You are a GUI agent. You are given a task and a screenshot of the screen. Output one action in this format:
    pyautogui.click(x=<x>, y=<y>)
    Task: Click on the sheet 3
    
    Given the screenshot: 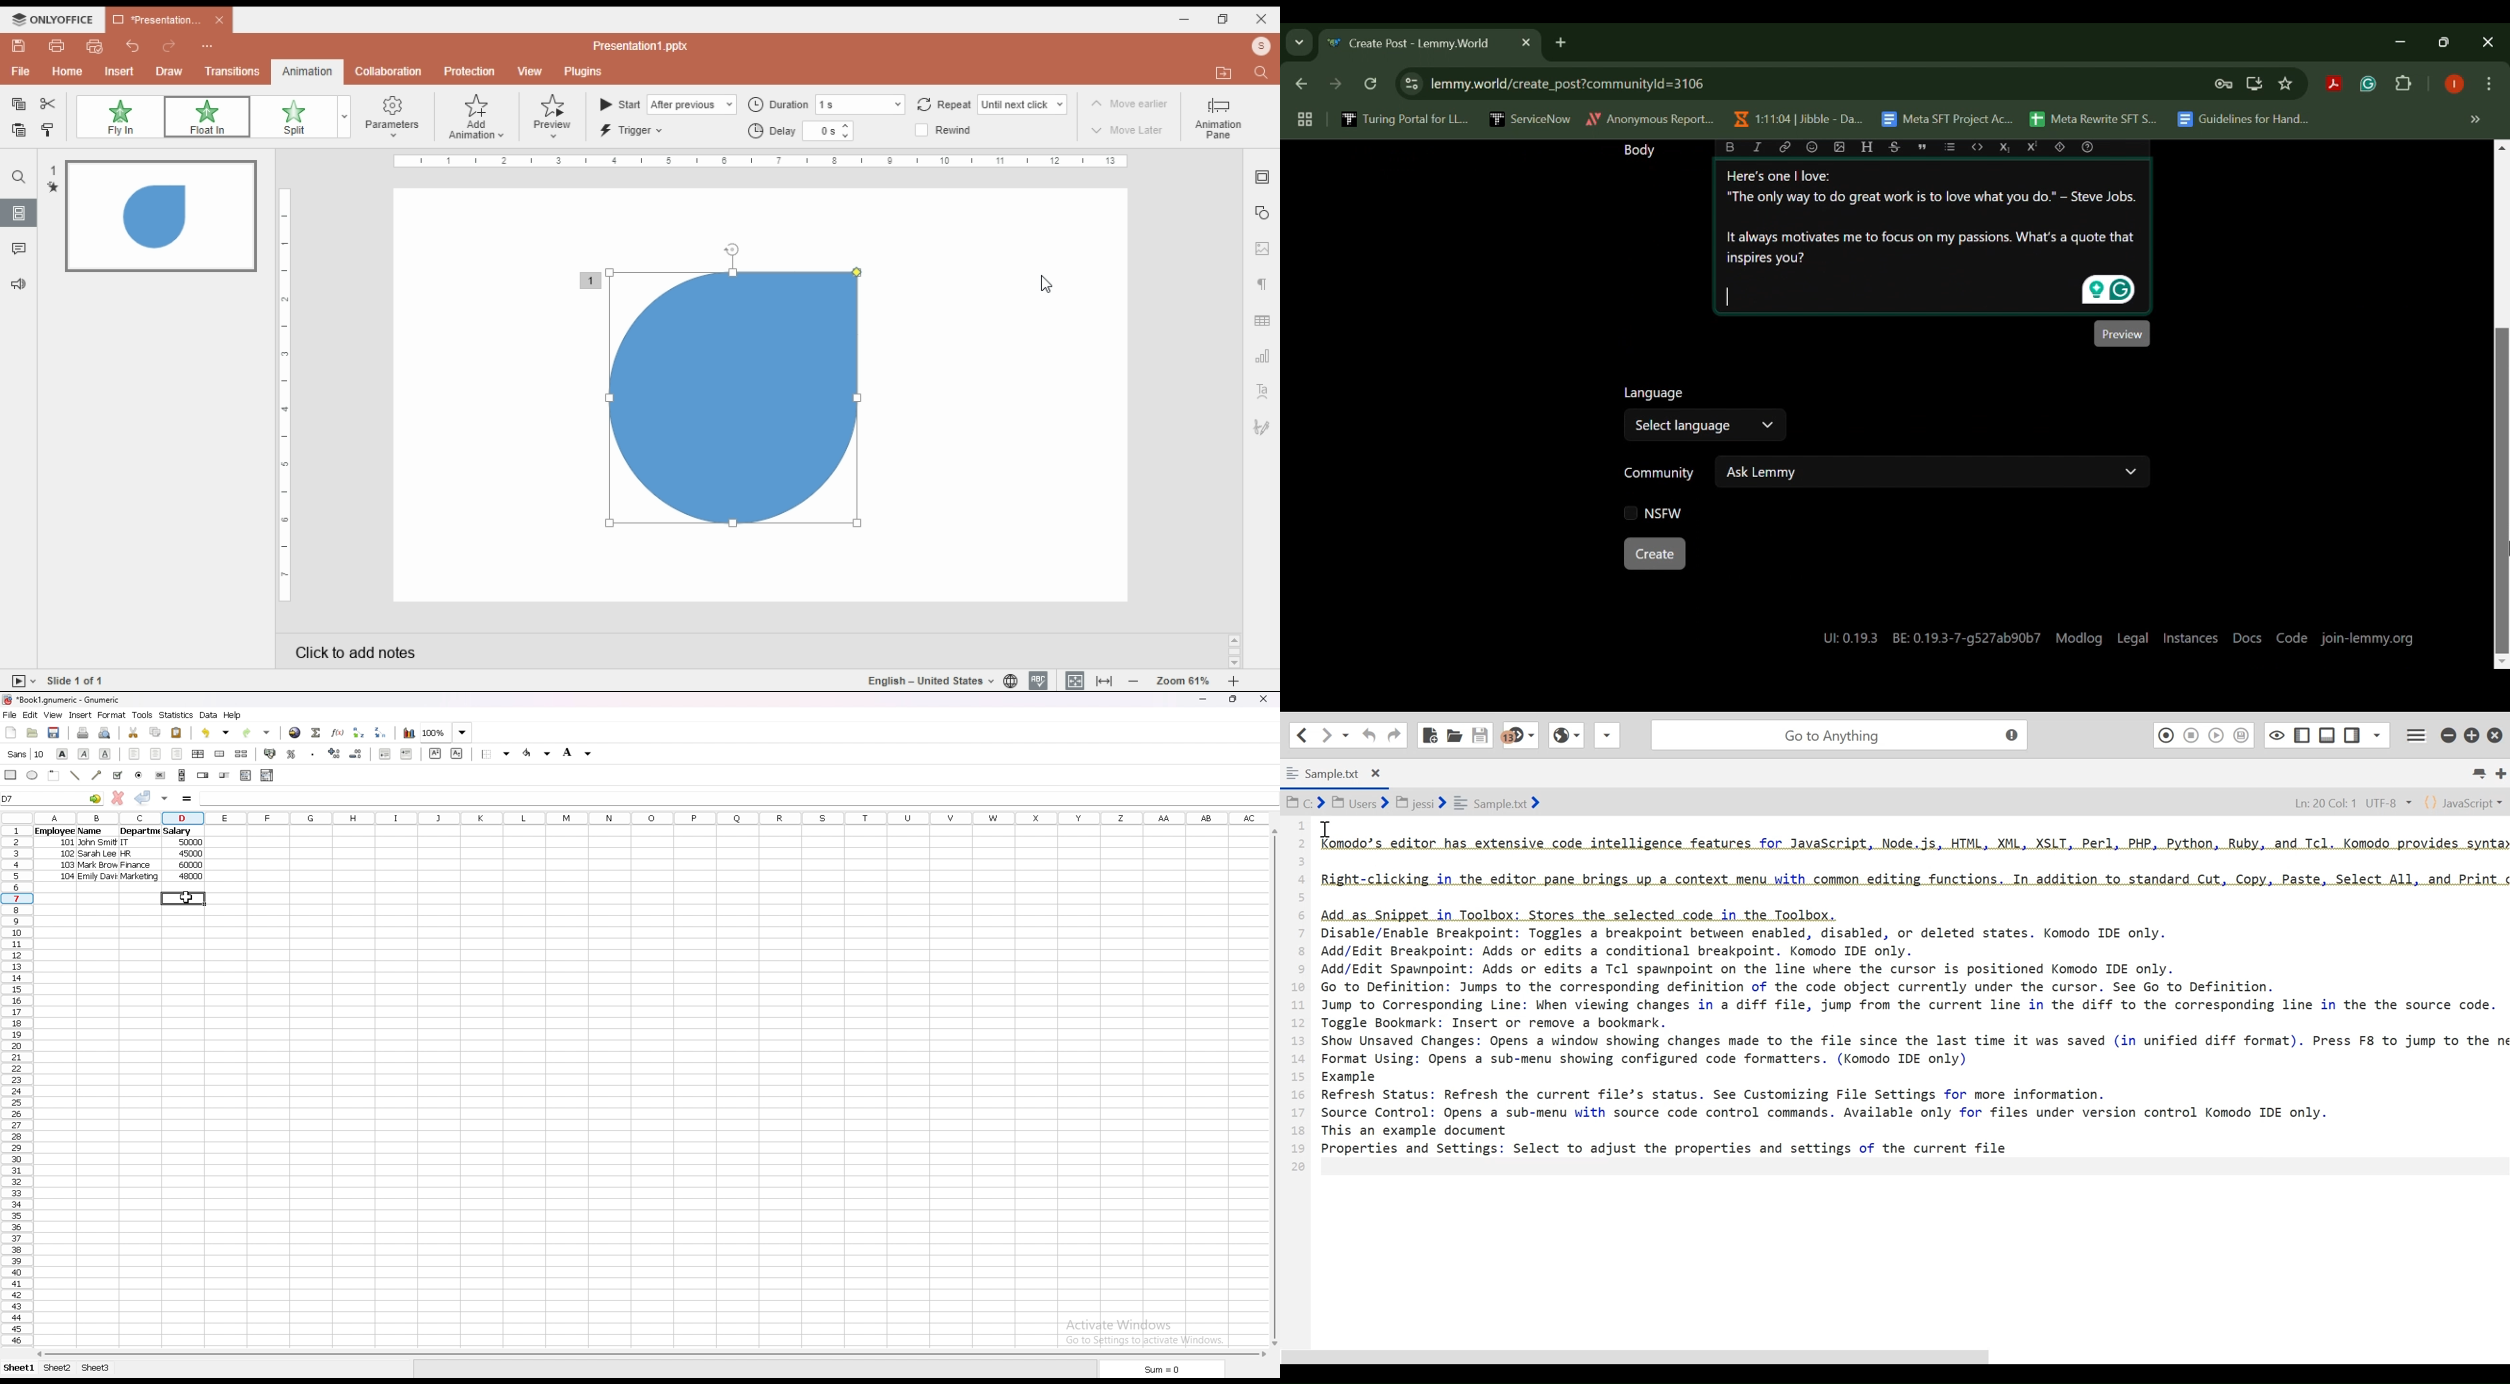 What is the action you would take?
    pyautogui.click(x=95, y=1369)
    